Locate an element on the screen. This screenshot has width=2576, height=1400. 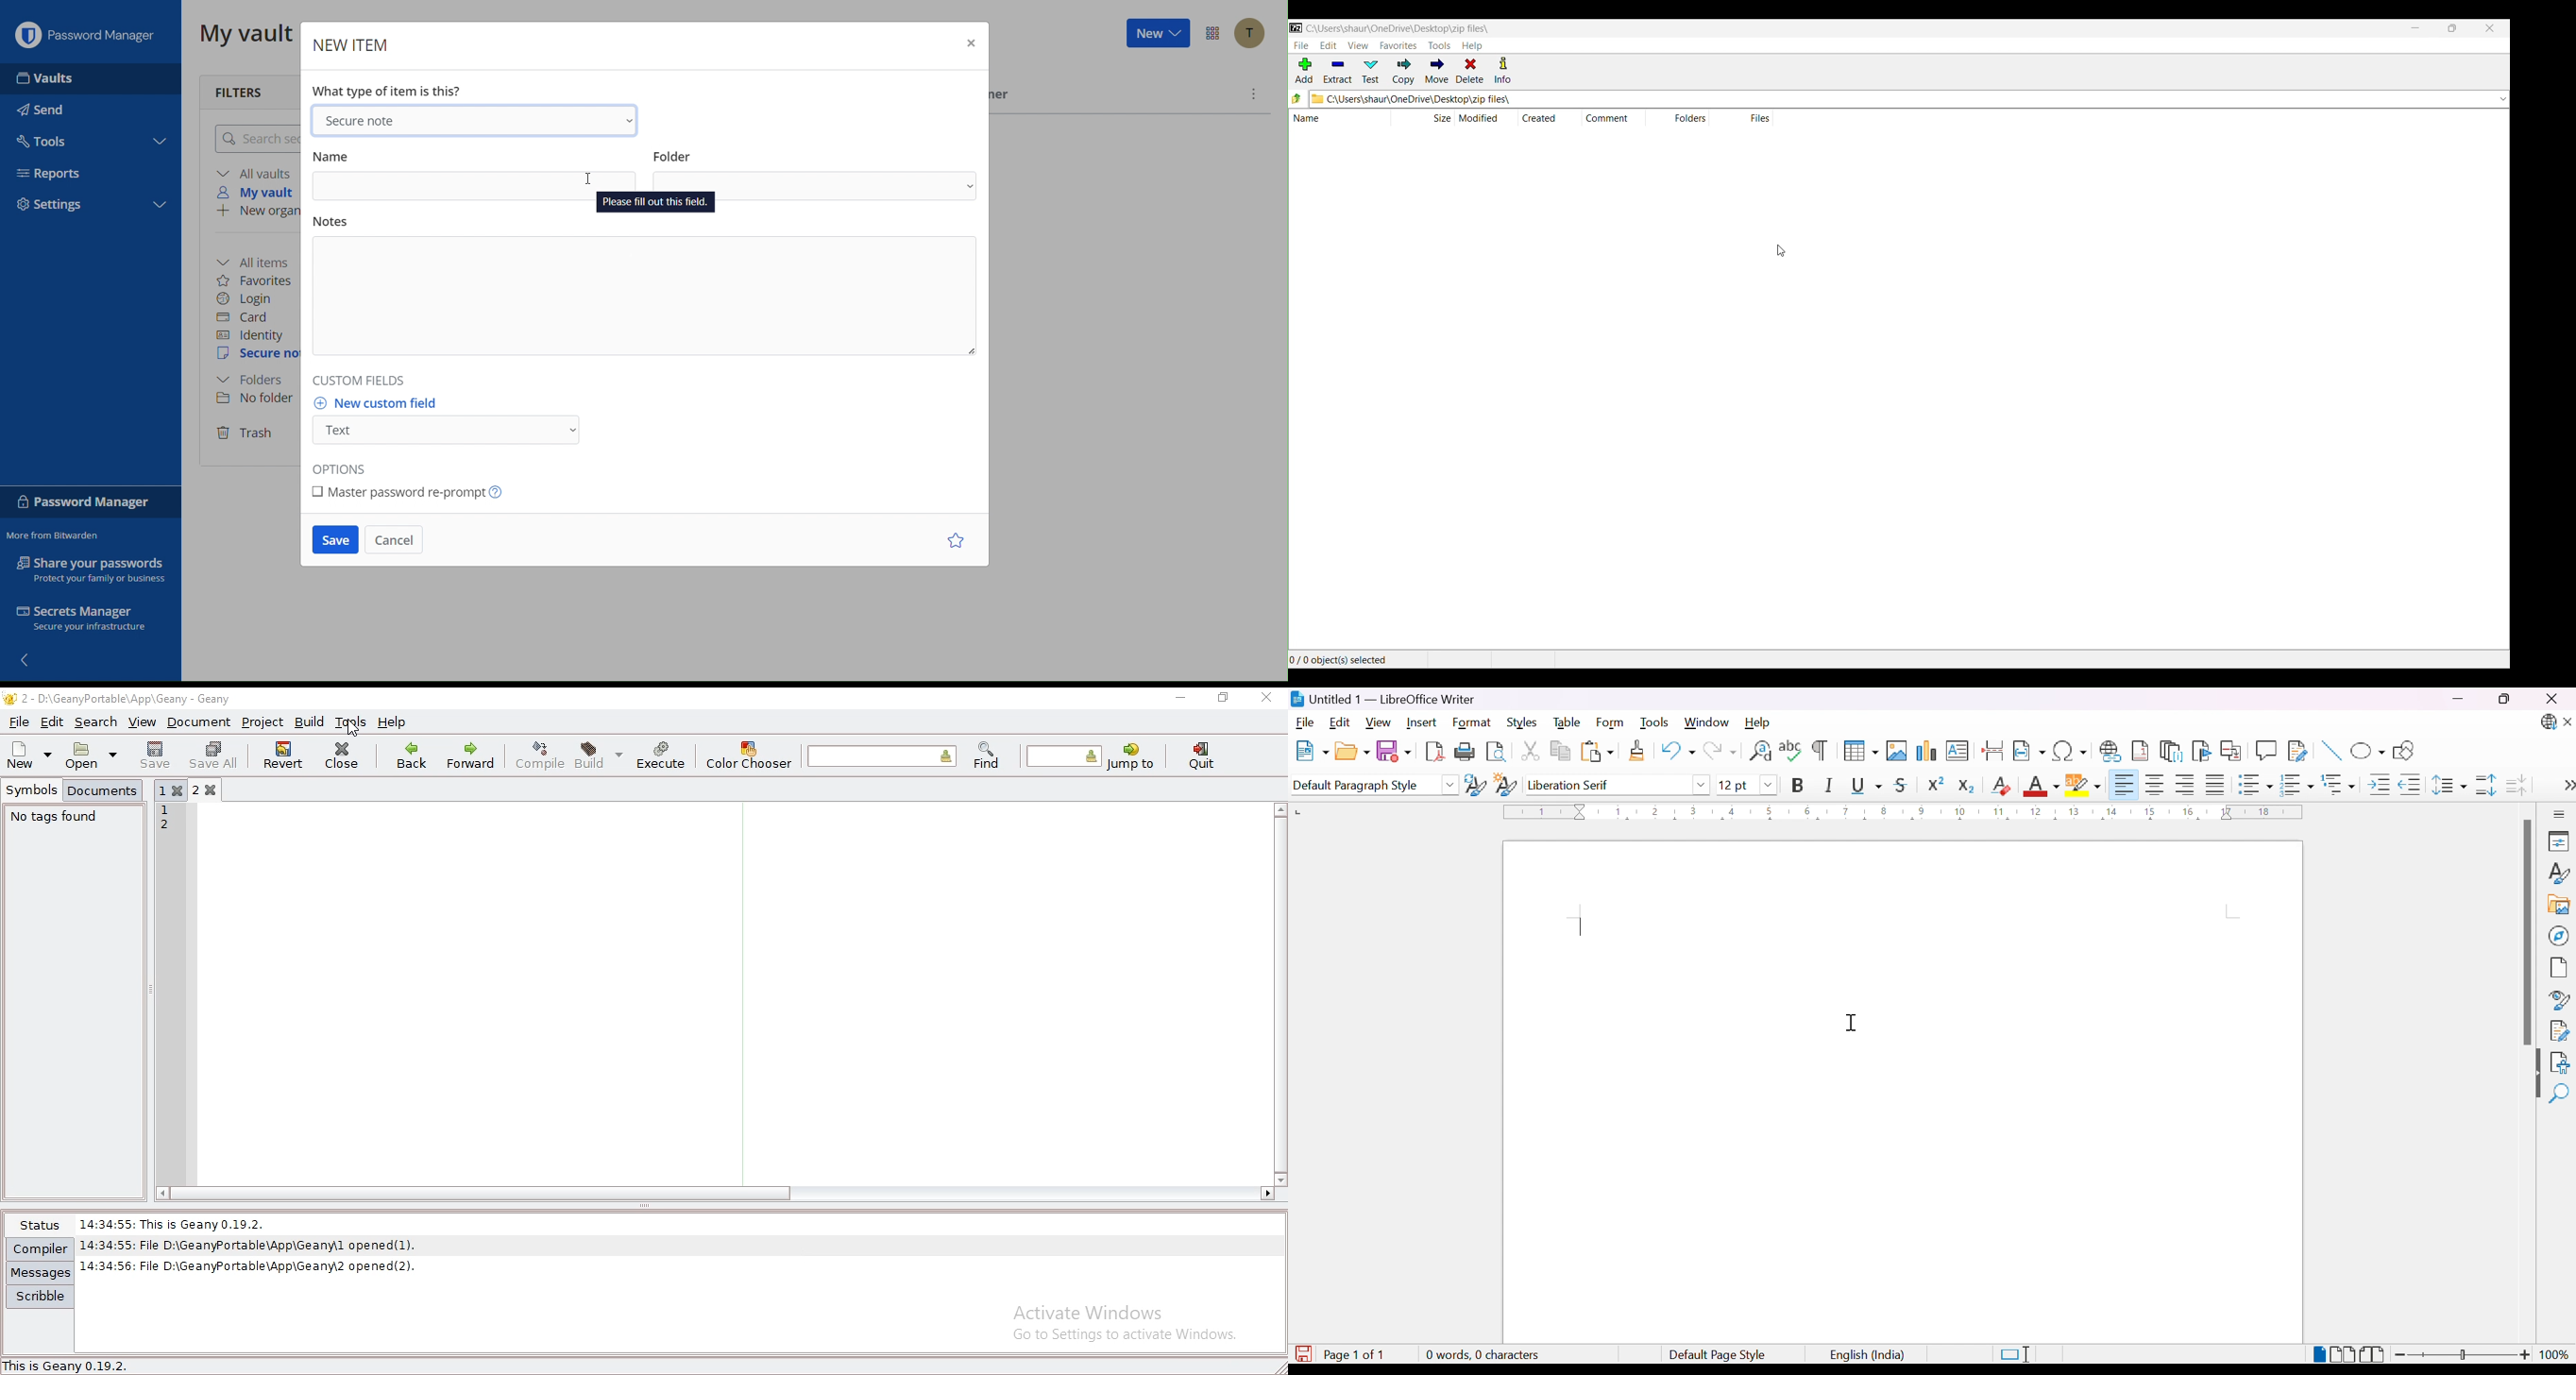
New custom field is located at coordinates (447, 422).